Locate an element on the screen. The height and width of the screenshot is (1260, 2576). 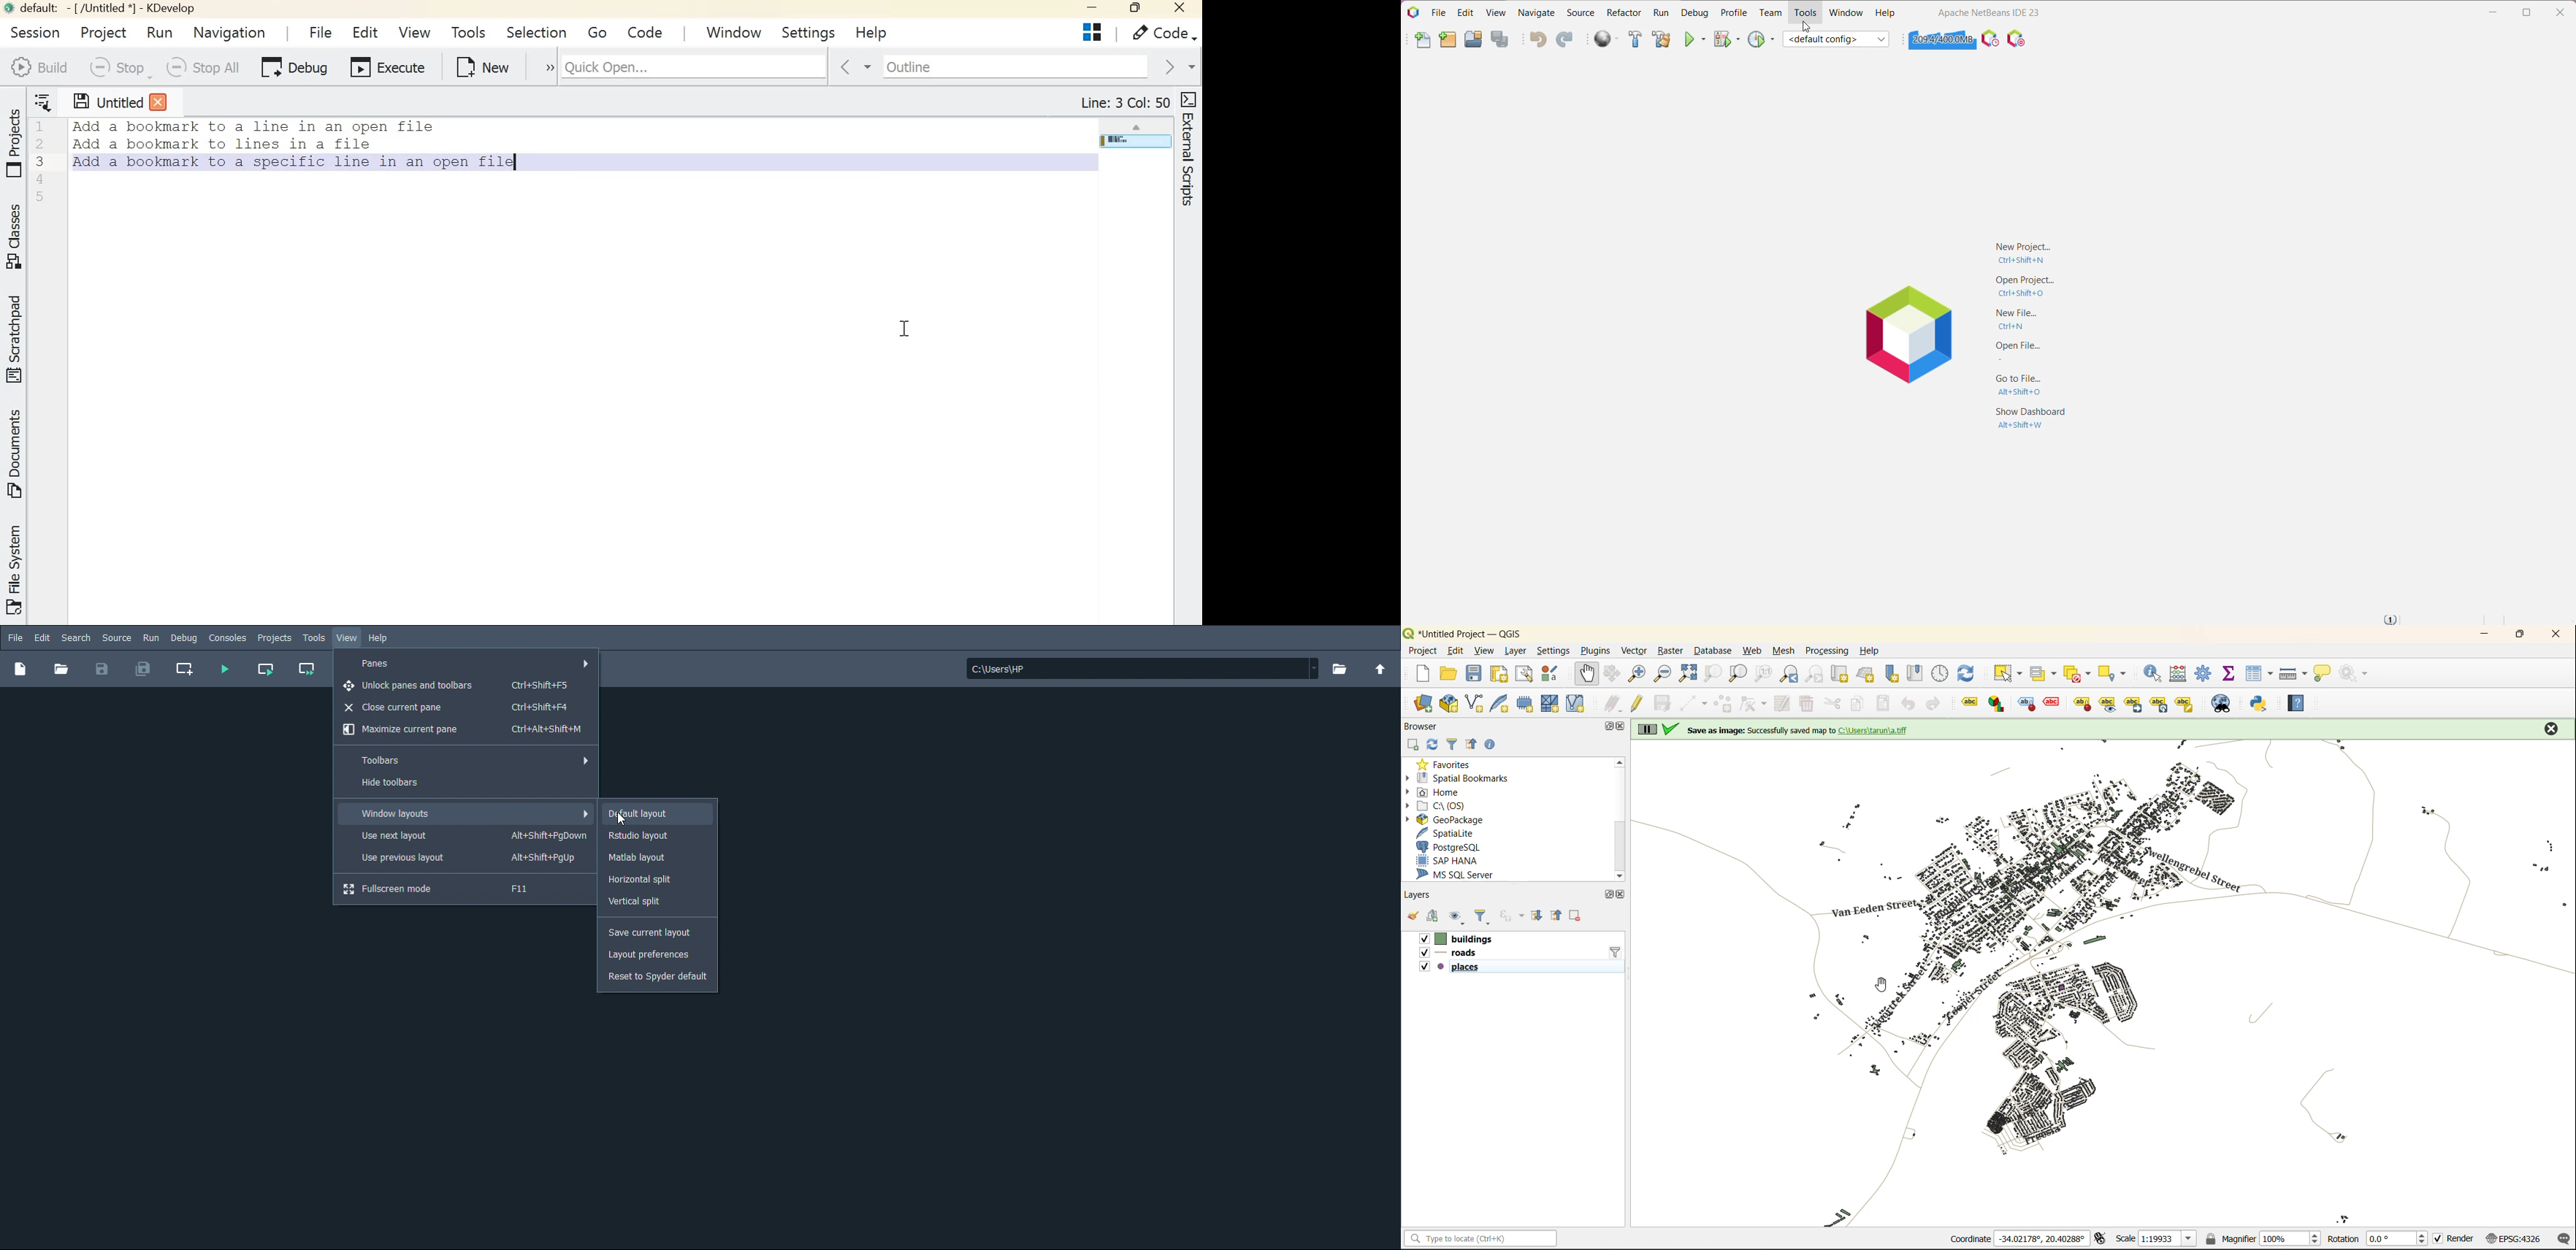
mesh is located at coordinates (1783, 653).